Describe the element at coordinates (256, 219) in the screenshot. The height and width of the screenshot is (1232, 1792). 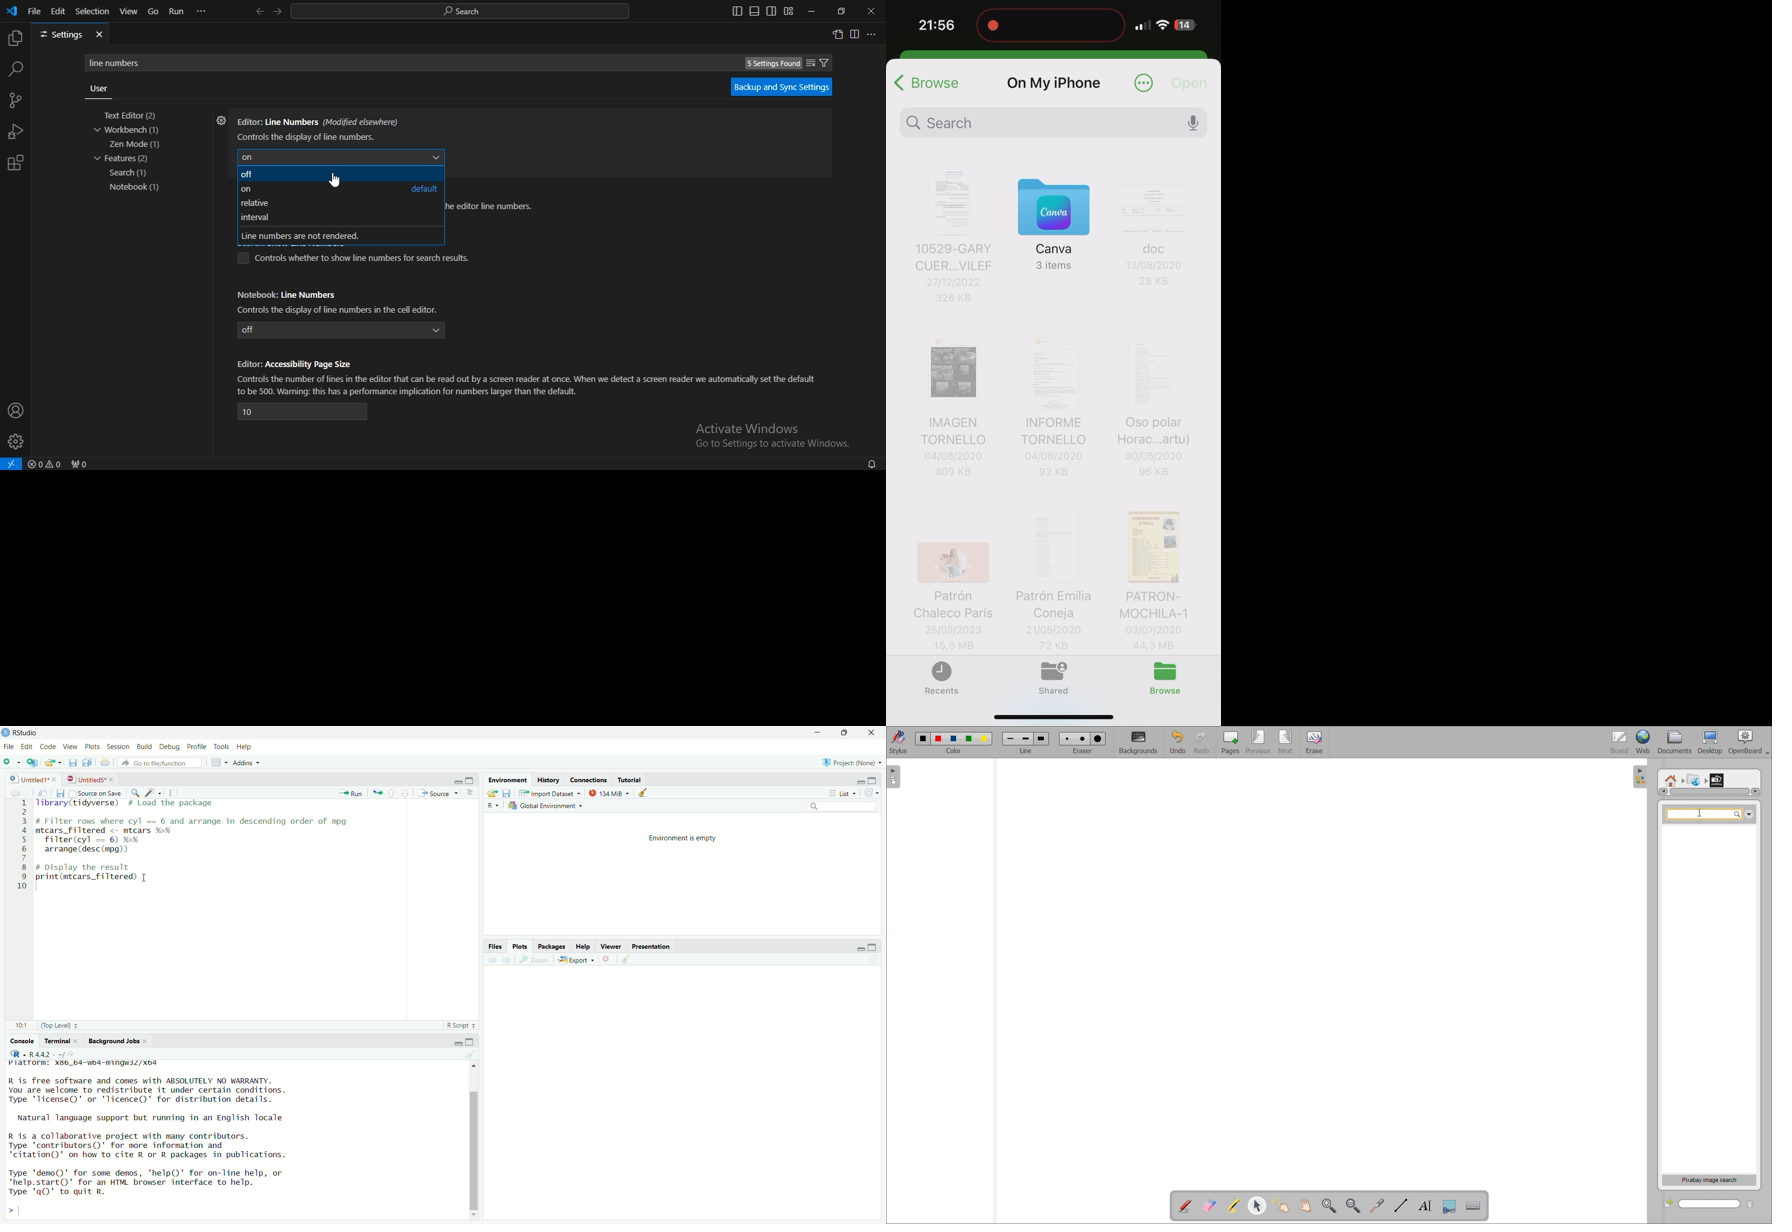
I see `interval` at that location.